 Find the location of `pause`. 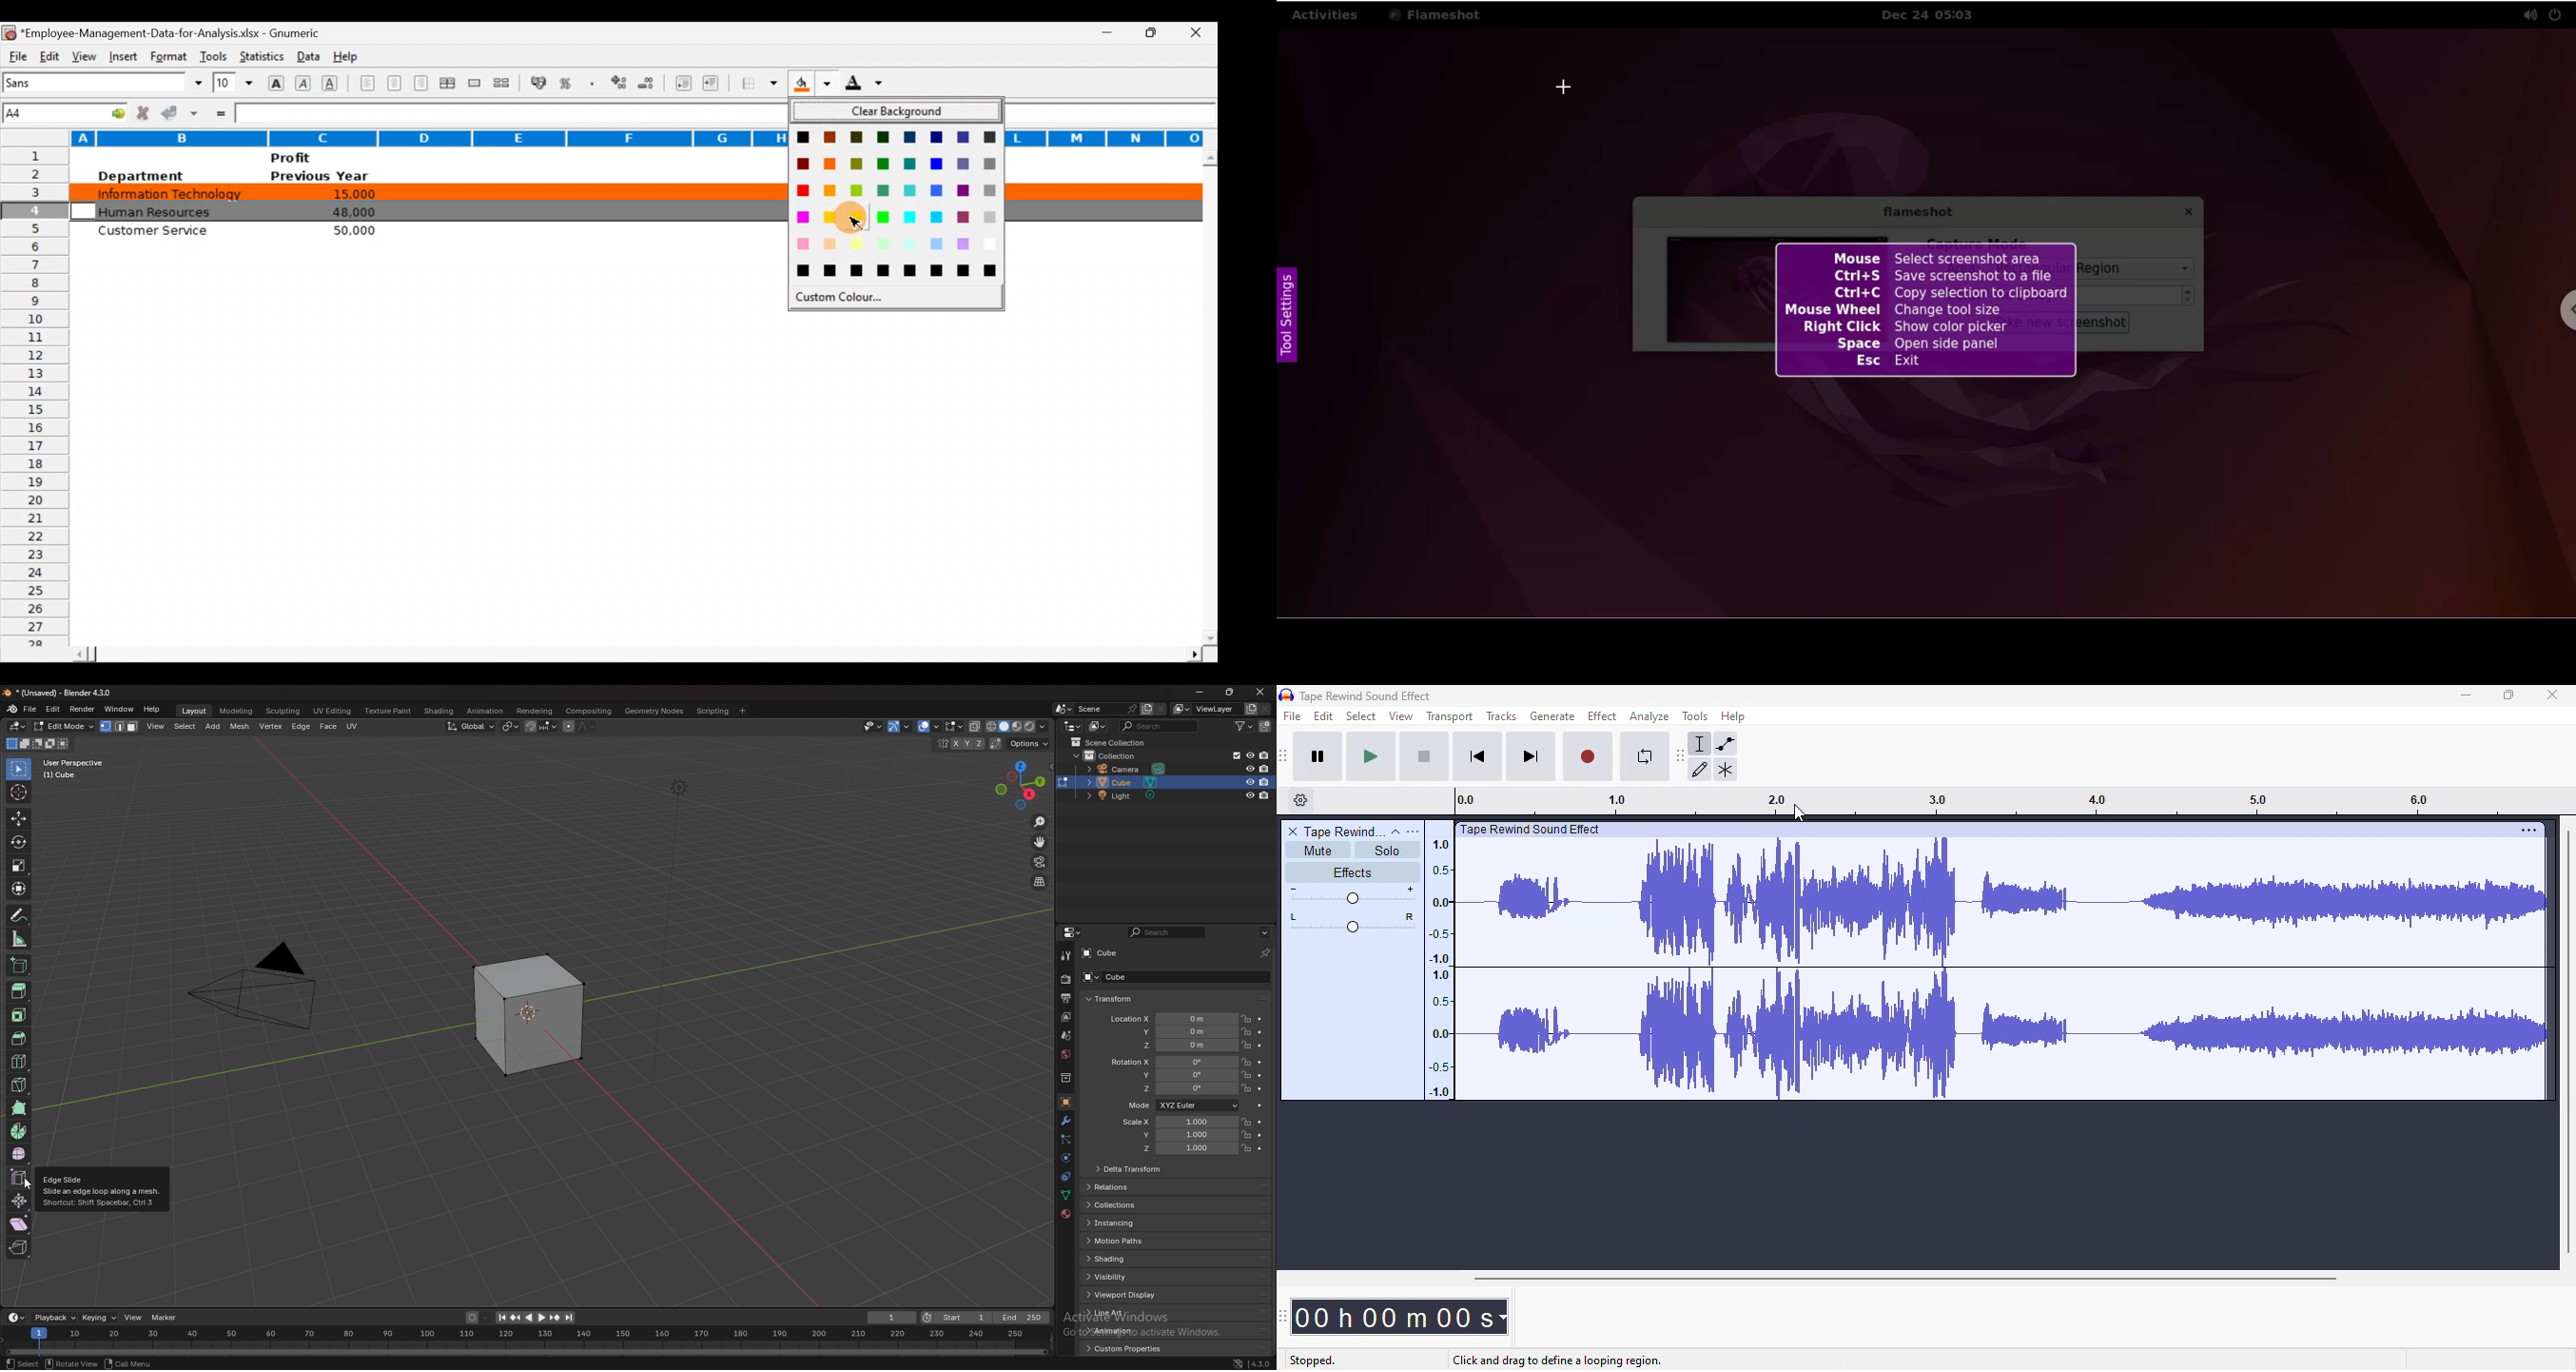

pause is located at coordinates (1320, 756).